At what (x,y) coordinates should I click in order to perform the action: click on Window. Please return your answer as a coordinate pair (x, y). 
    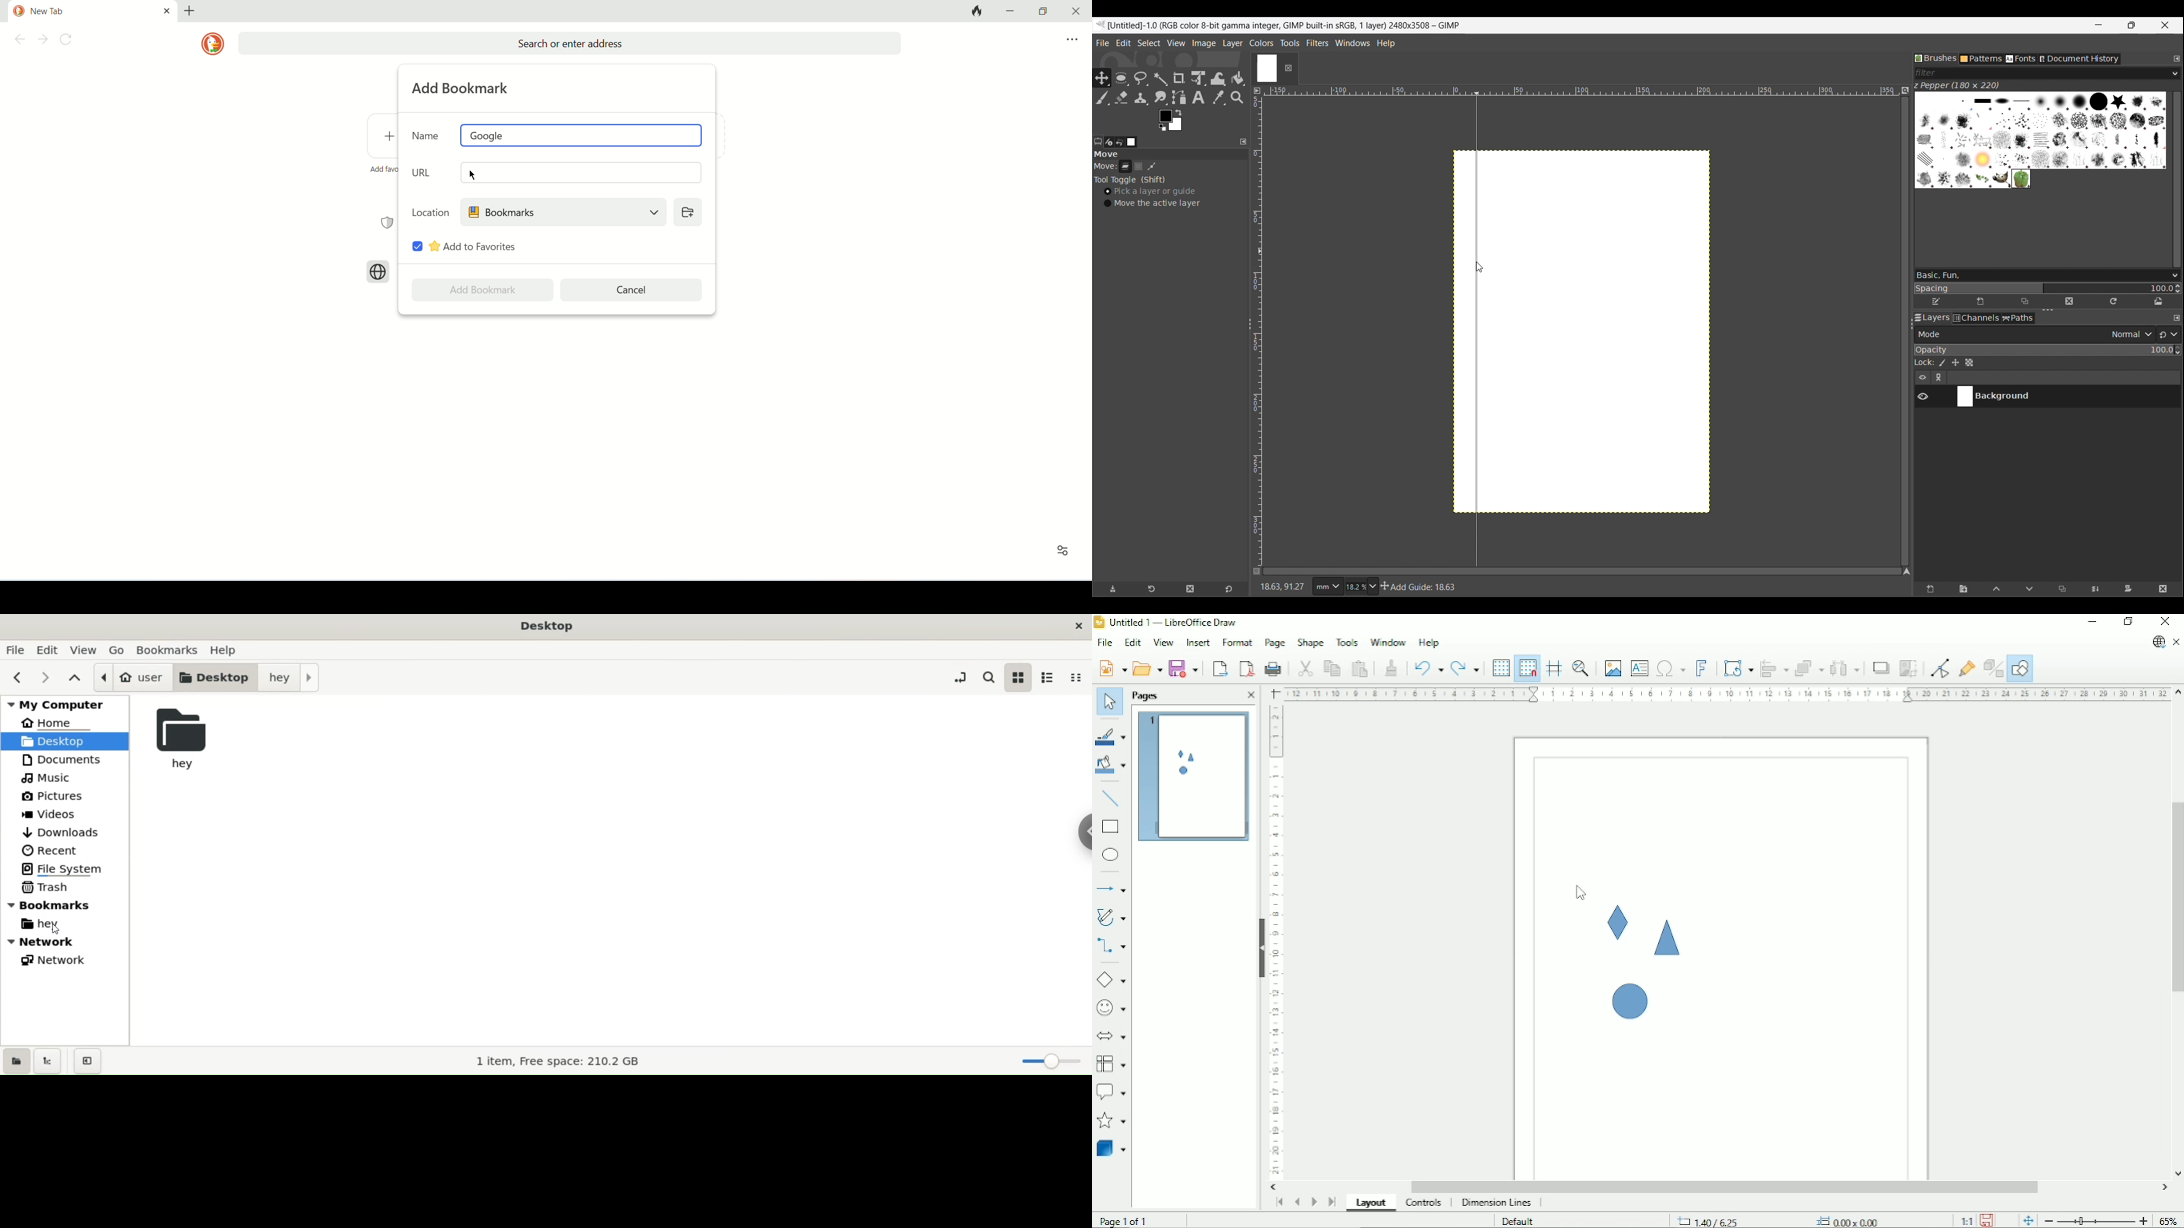
    Looking at the image, I should click on (1386, 642).